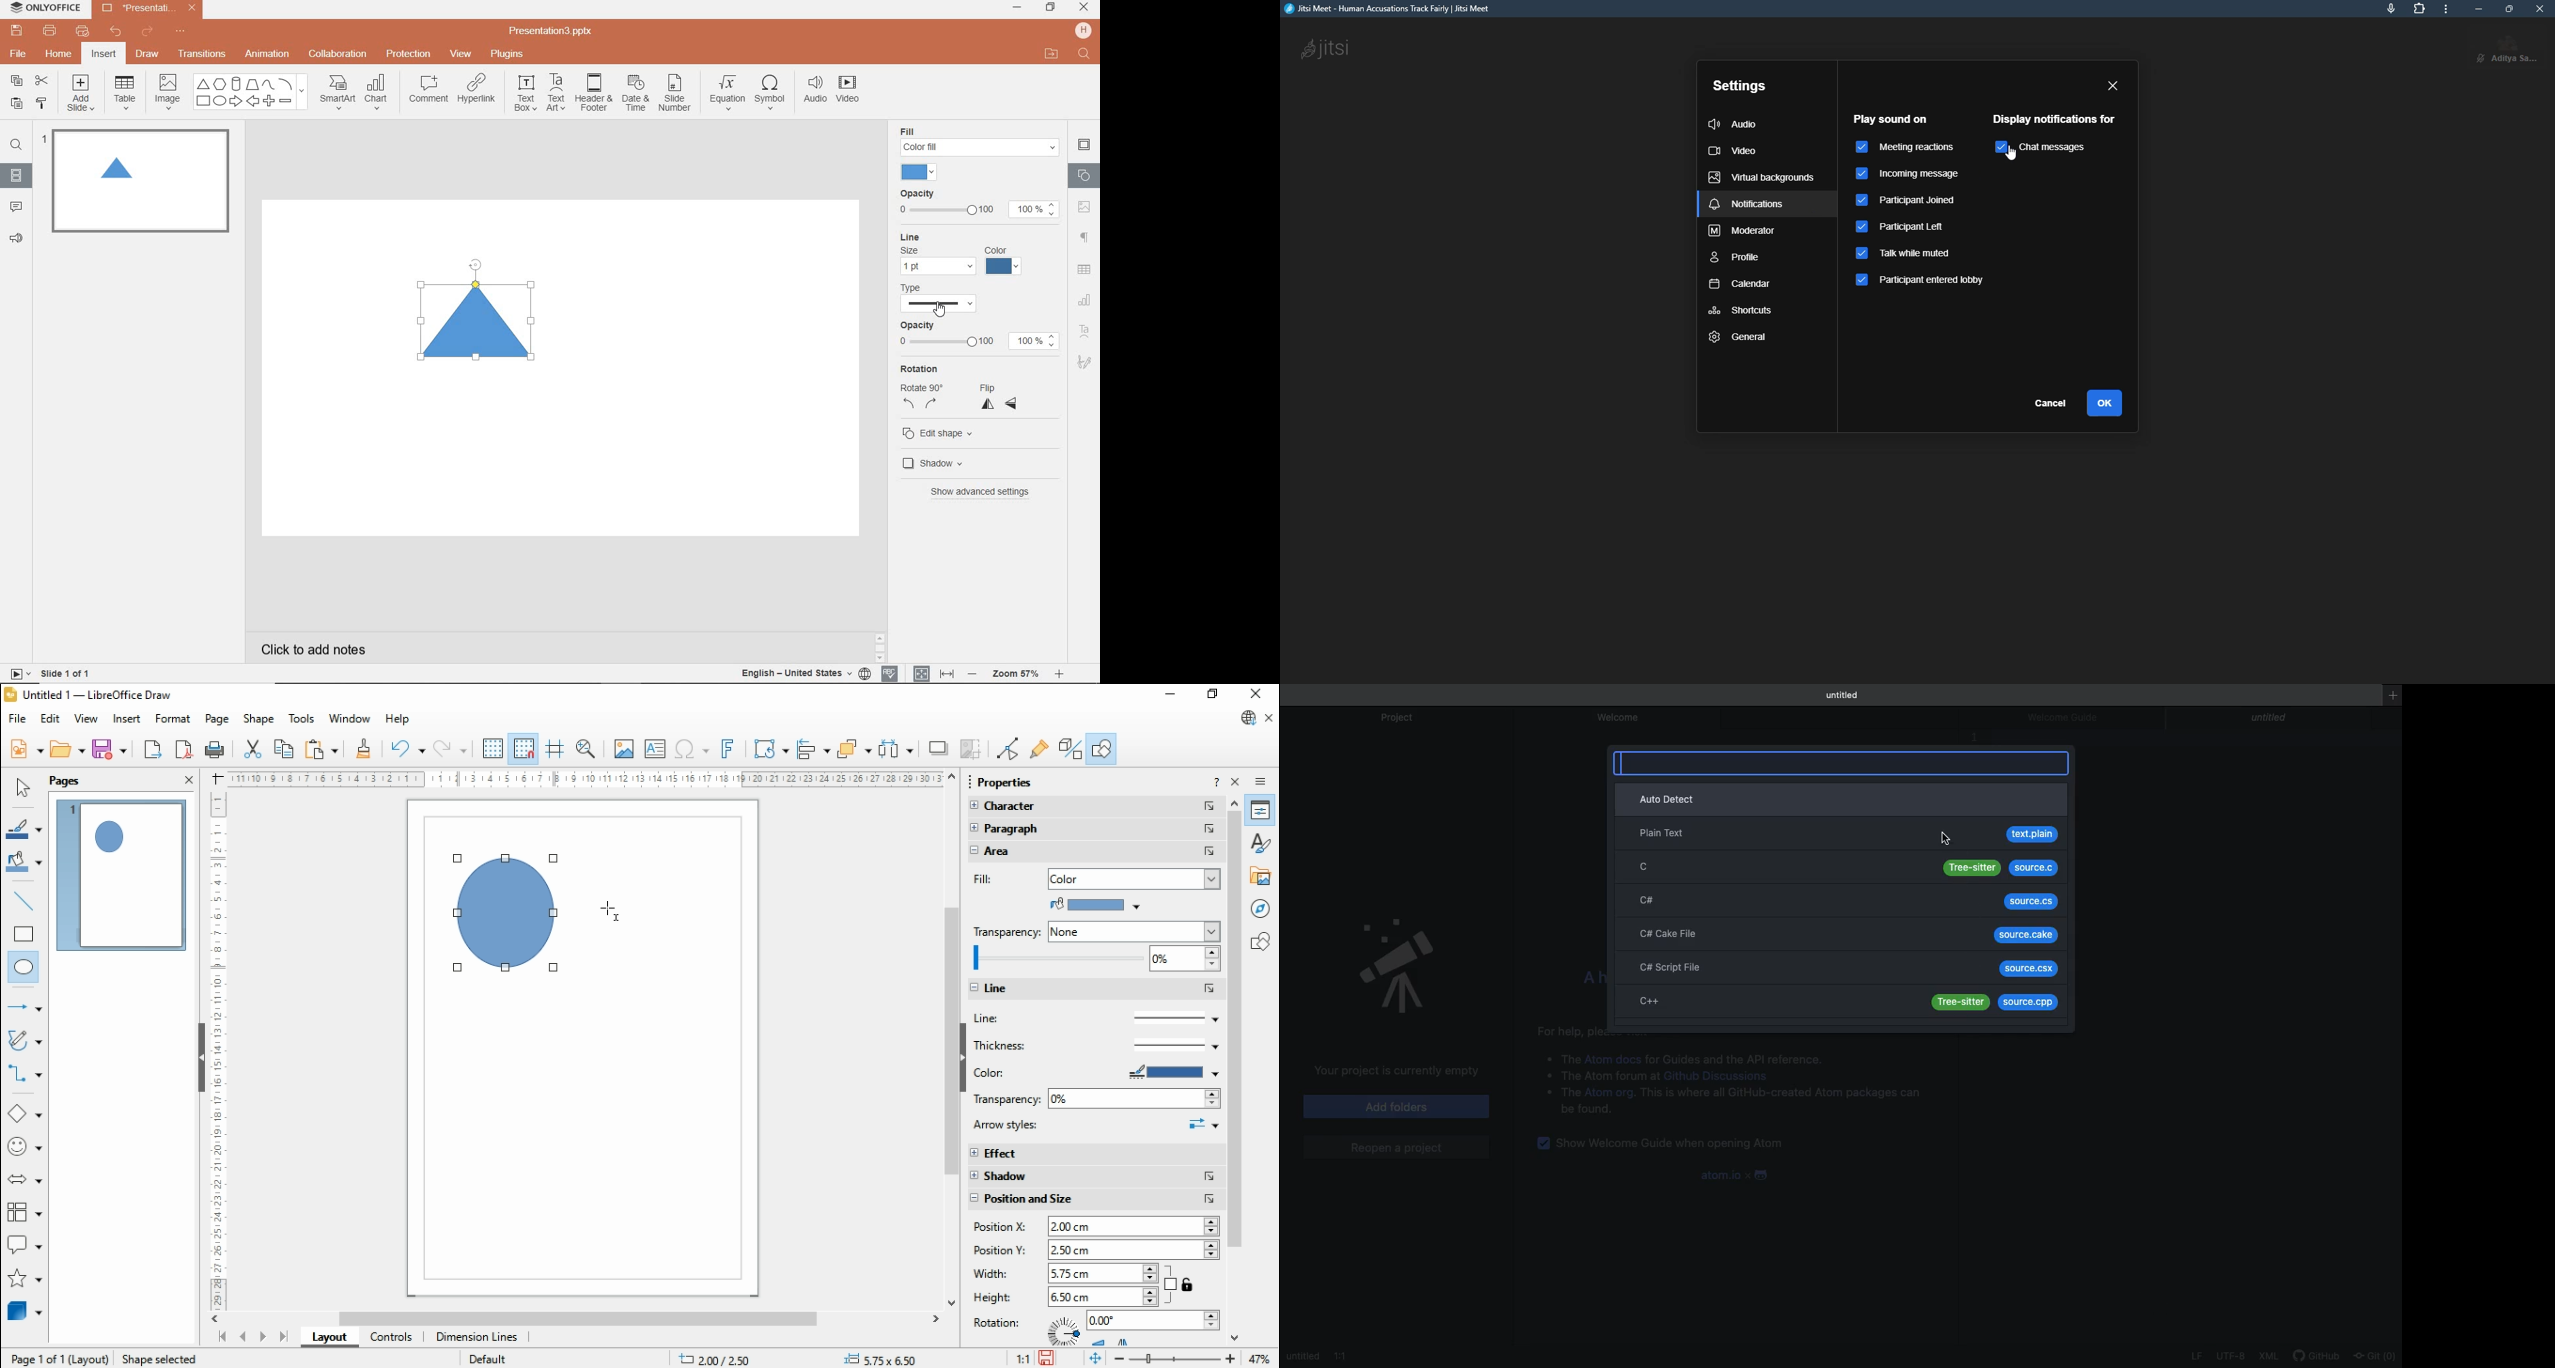 This screenshot has width=2576, height=1372. Describe the element at coordinates (1084, 8) in the screenshot. I see `CLOSE` at that location.